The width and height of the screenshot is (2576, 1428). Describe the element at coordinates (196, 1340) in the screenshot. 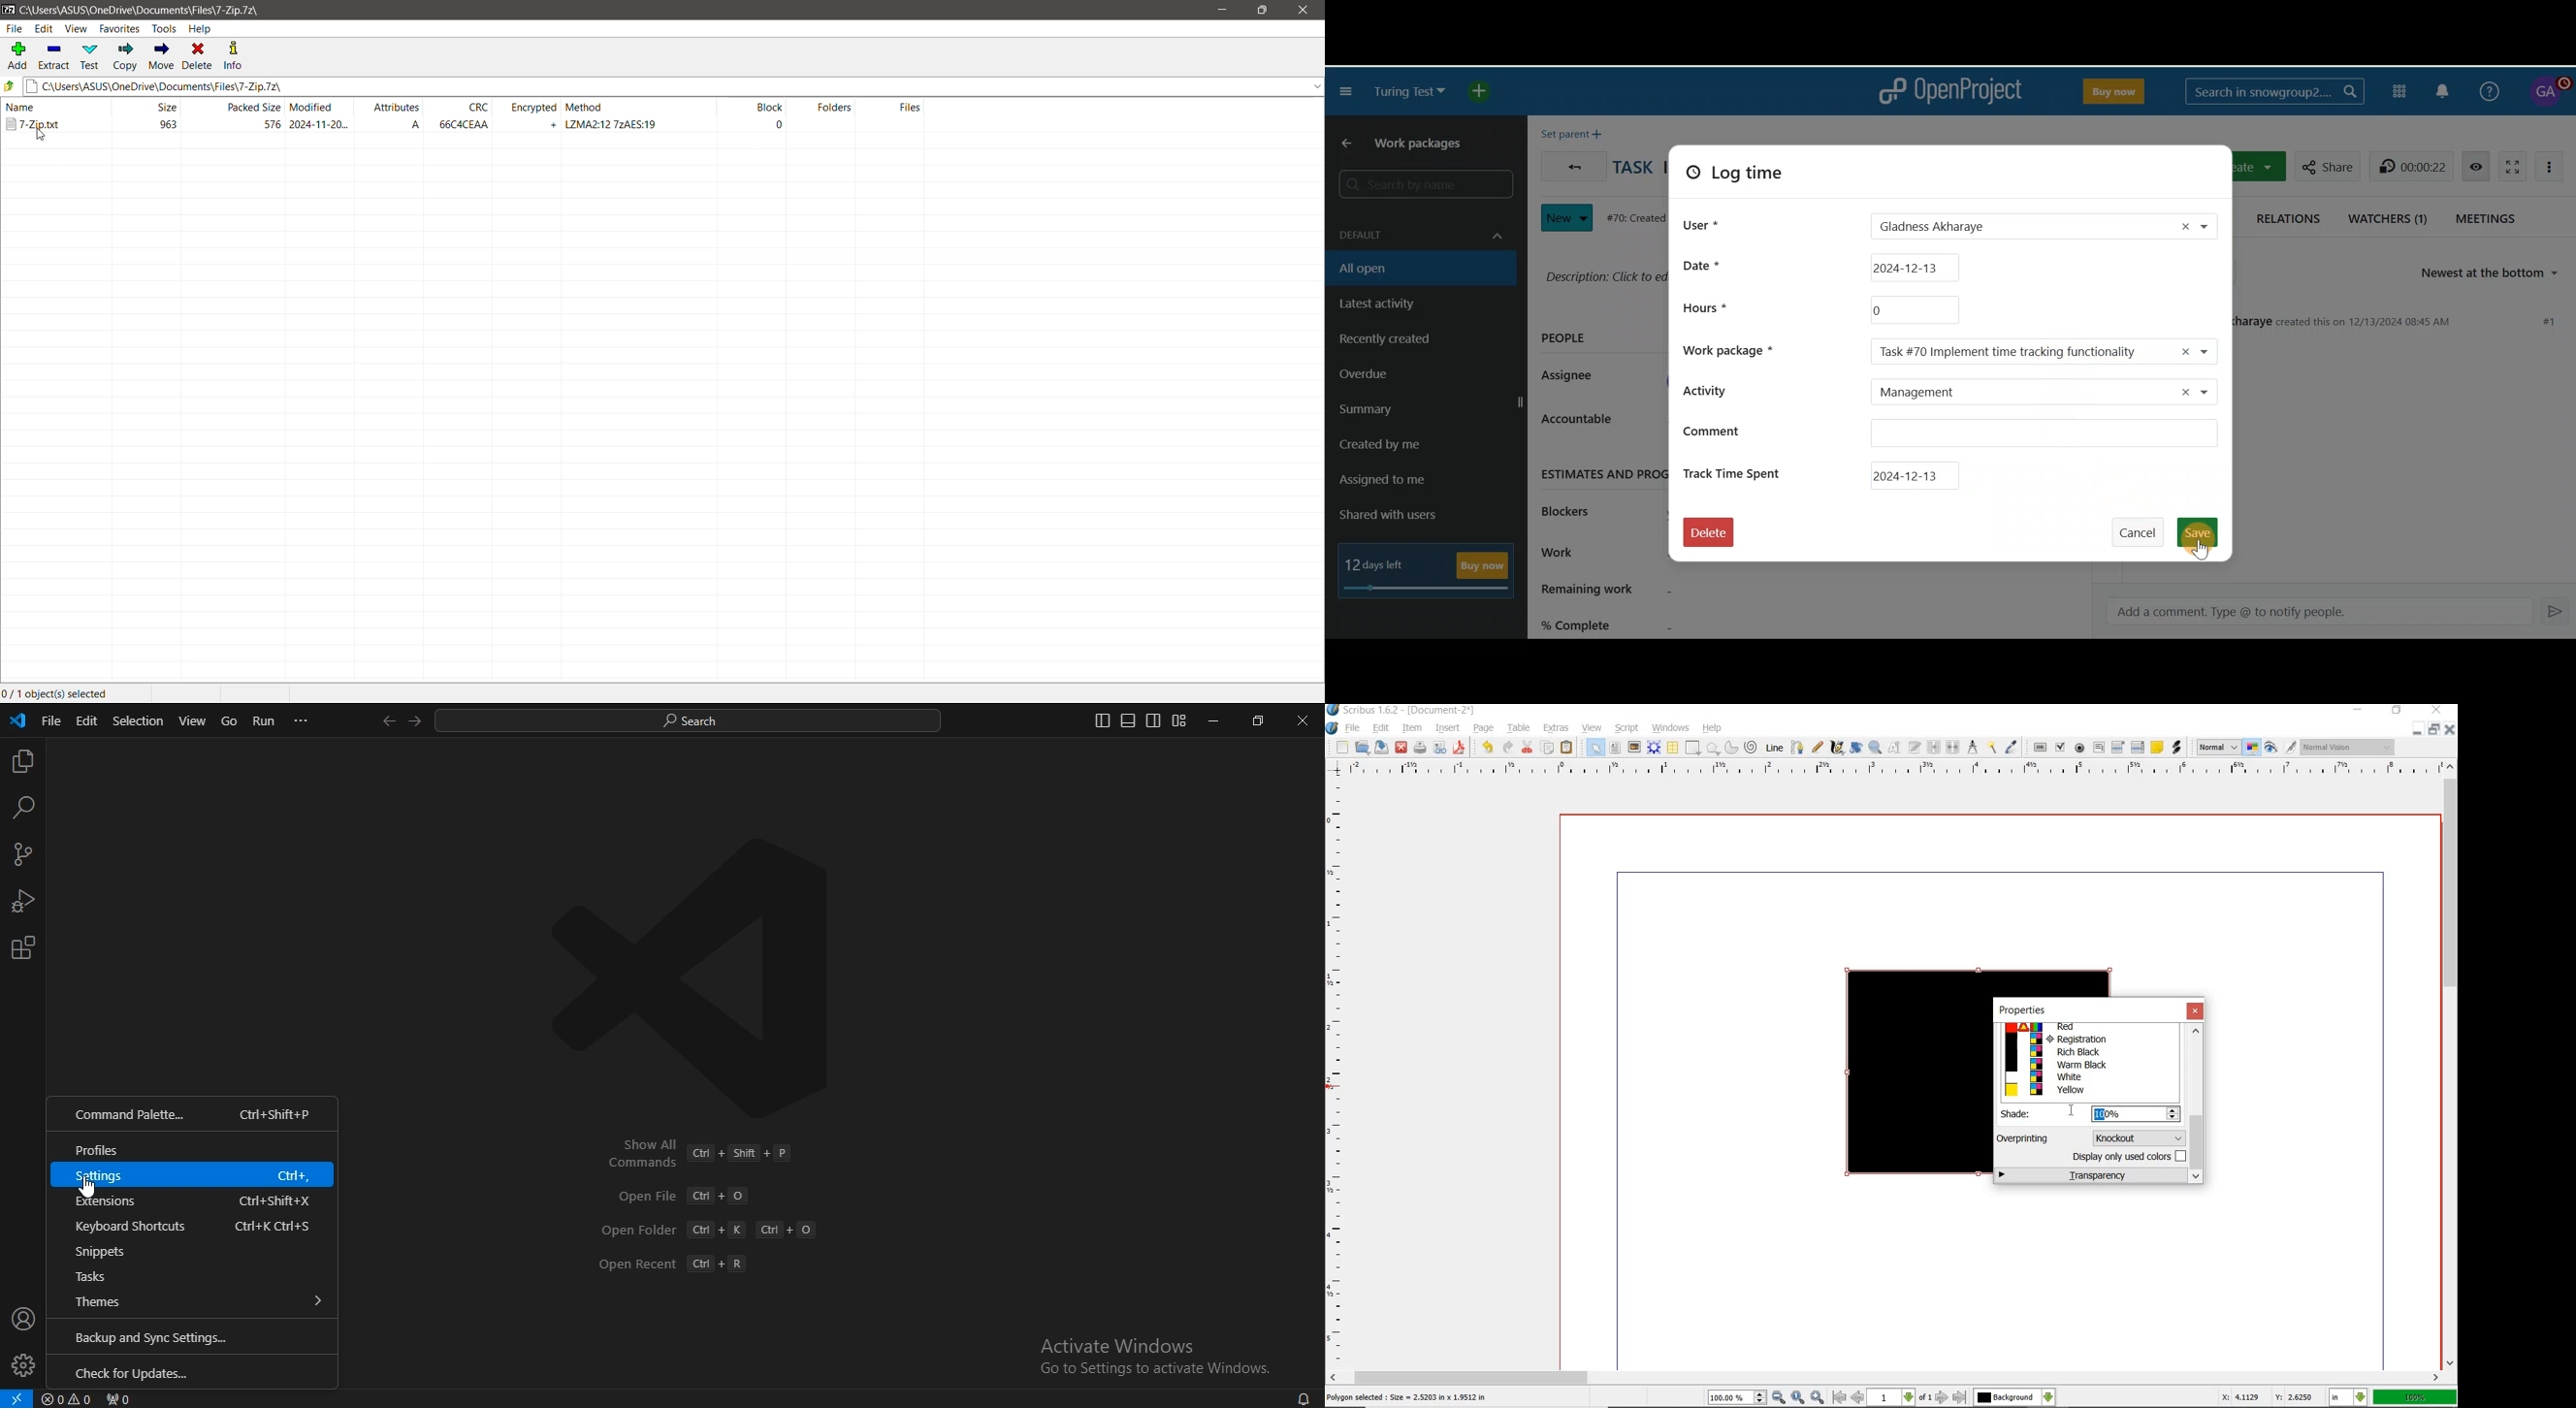

I see `backup and sync settings` at that location.